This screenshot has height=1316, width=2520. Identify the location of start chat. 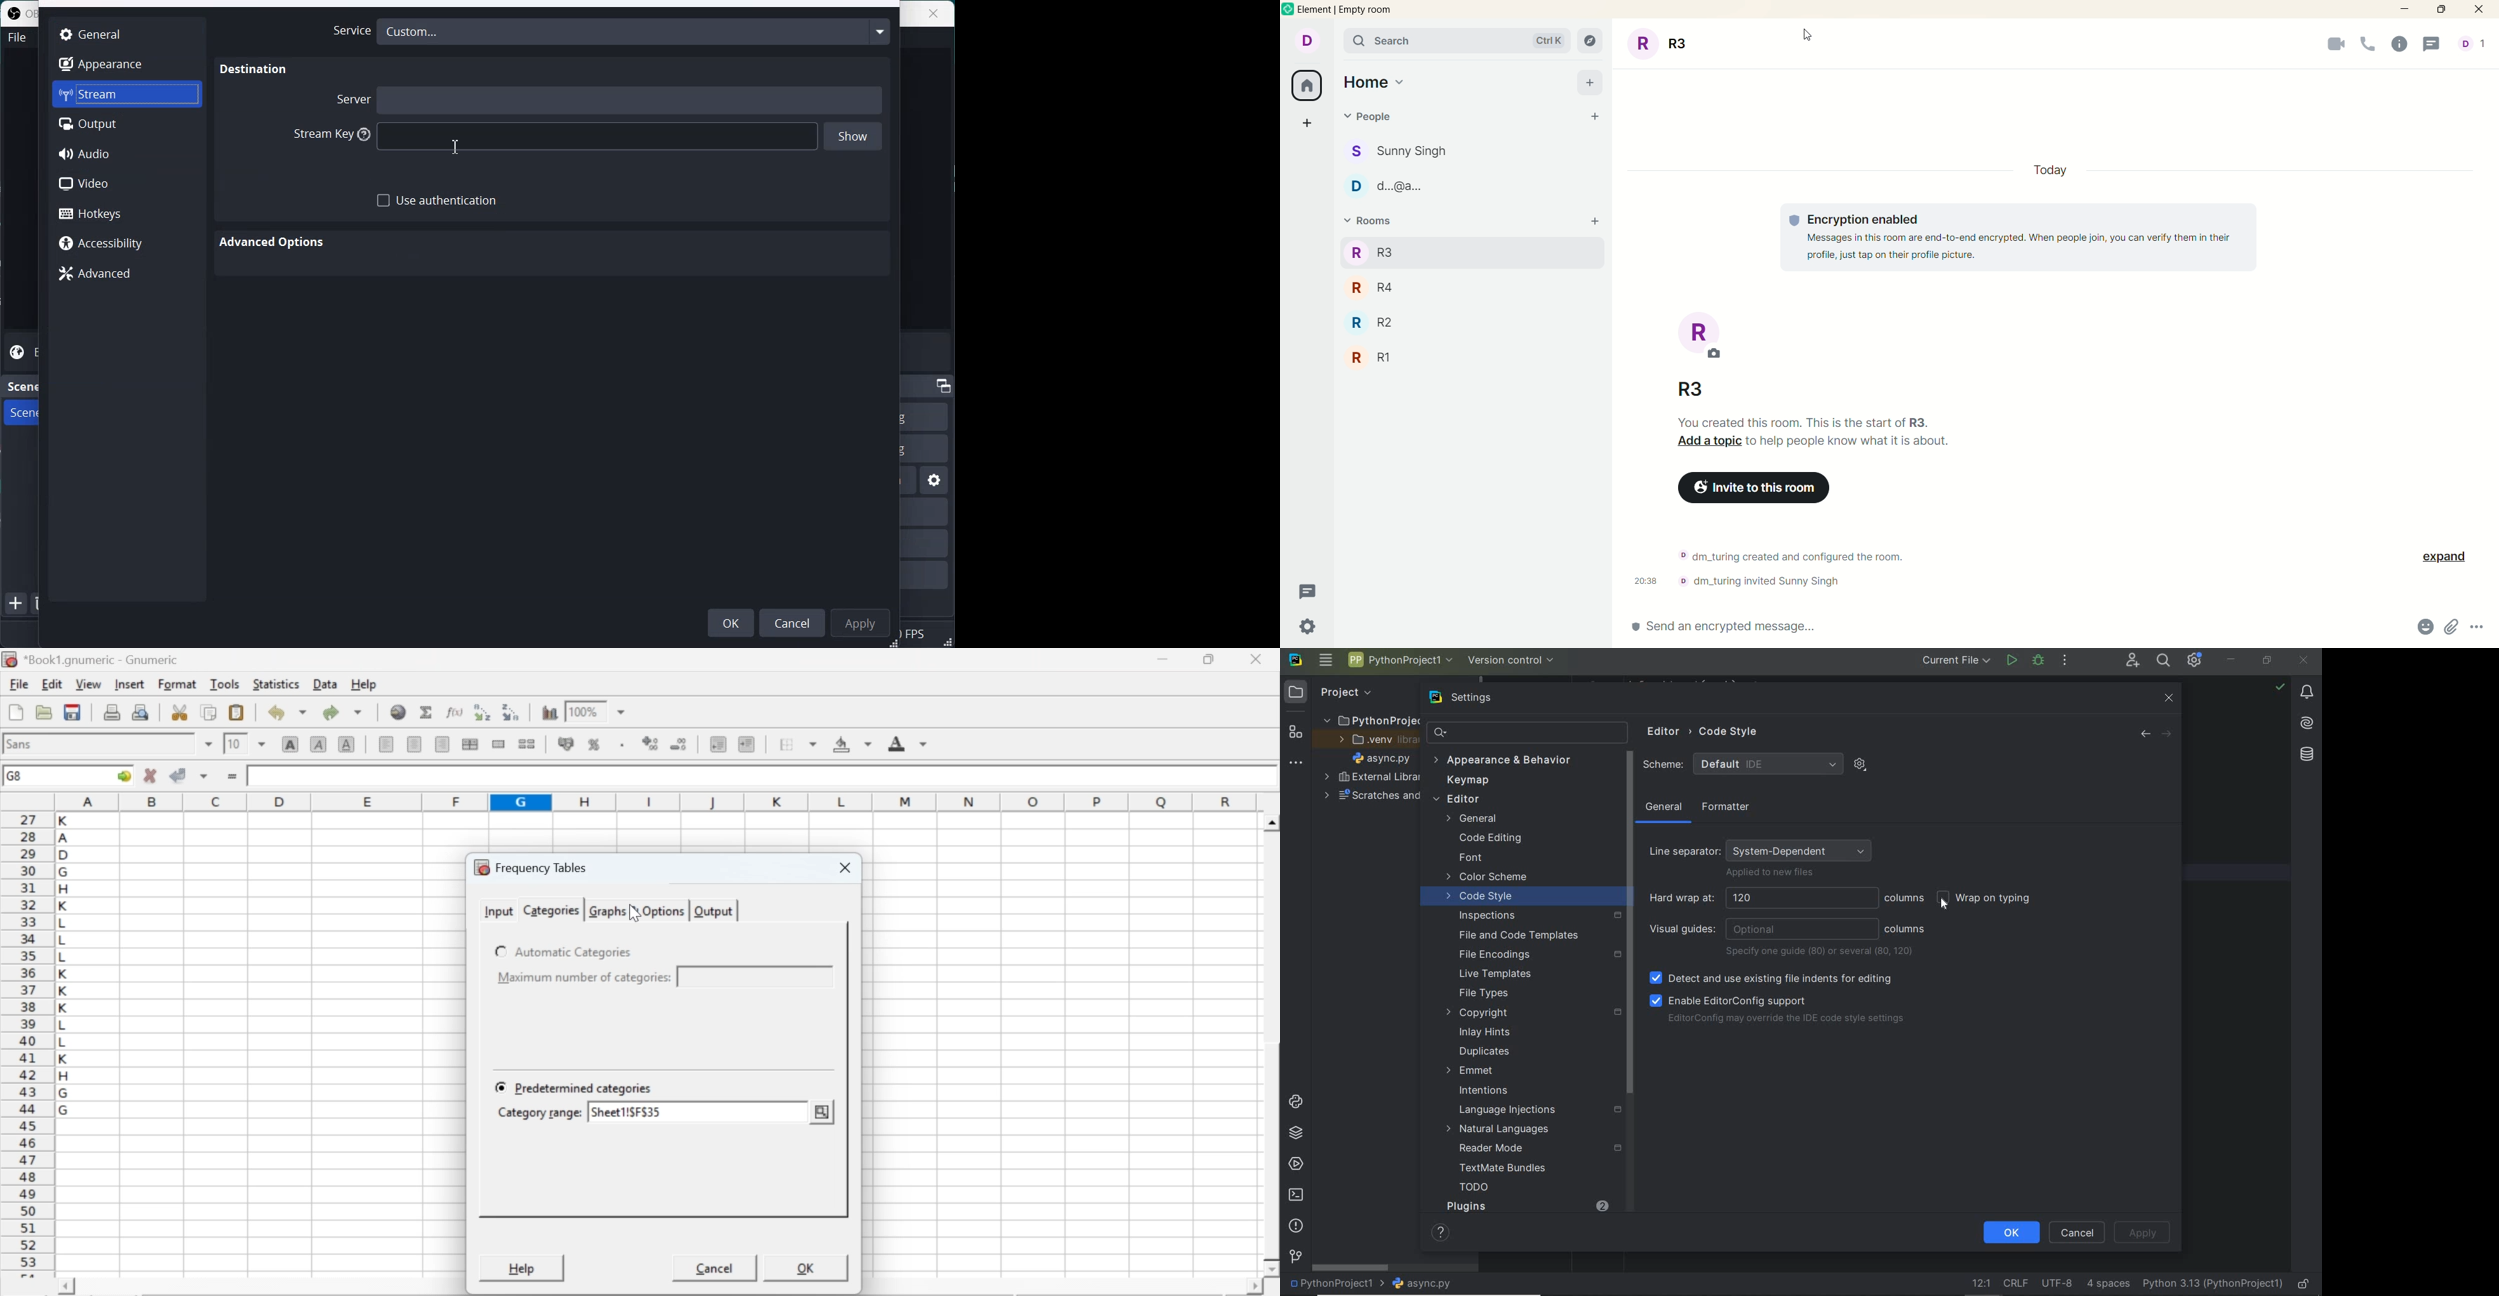
(1595, 119).